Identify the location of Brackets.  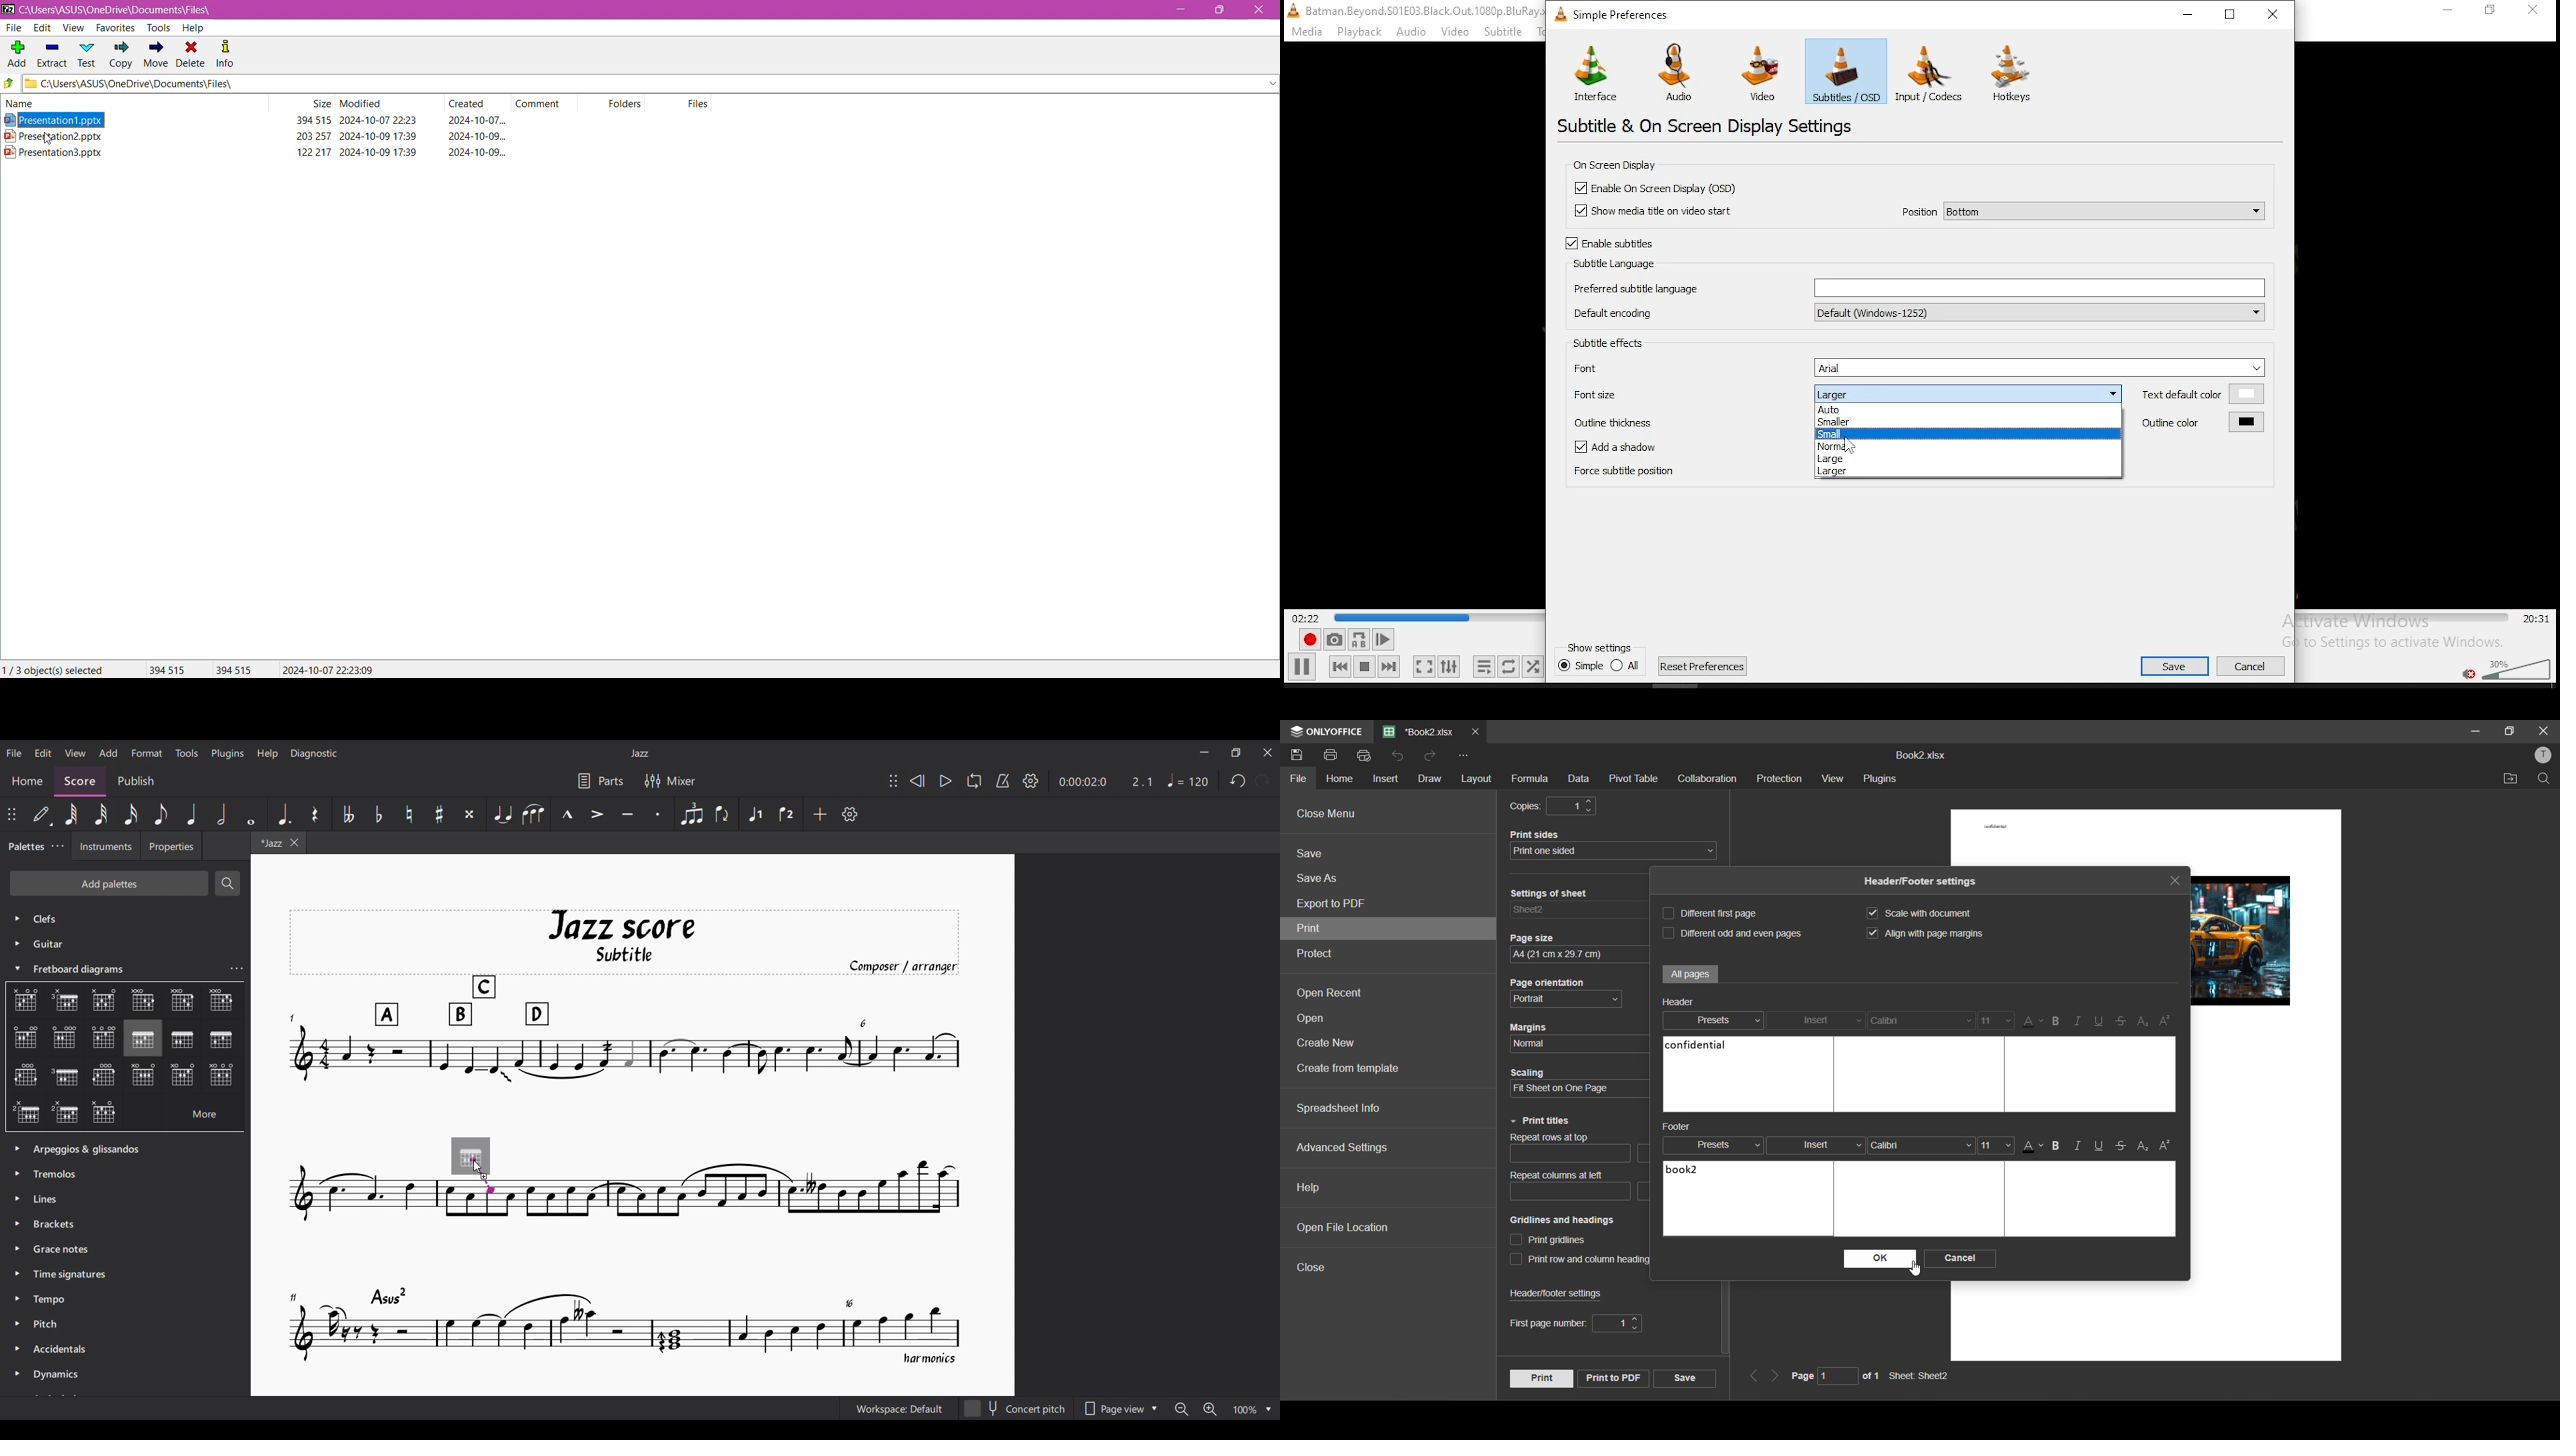
(59, 1227).